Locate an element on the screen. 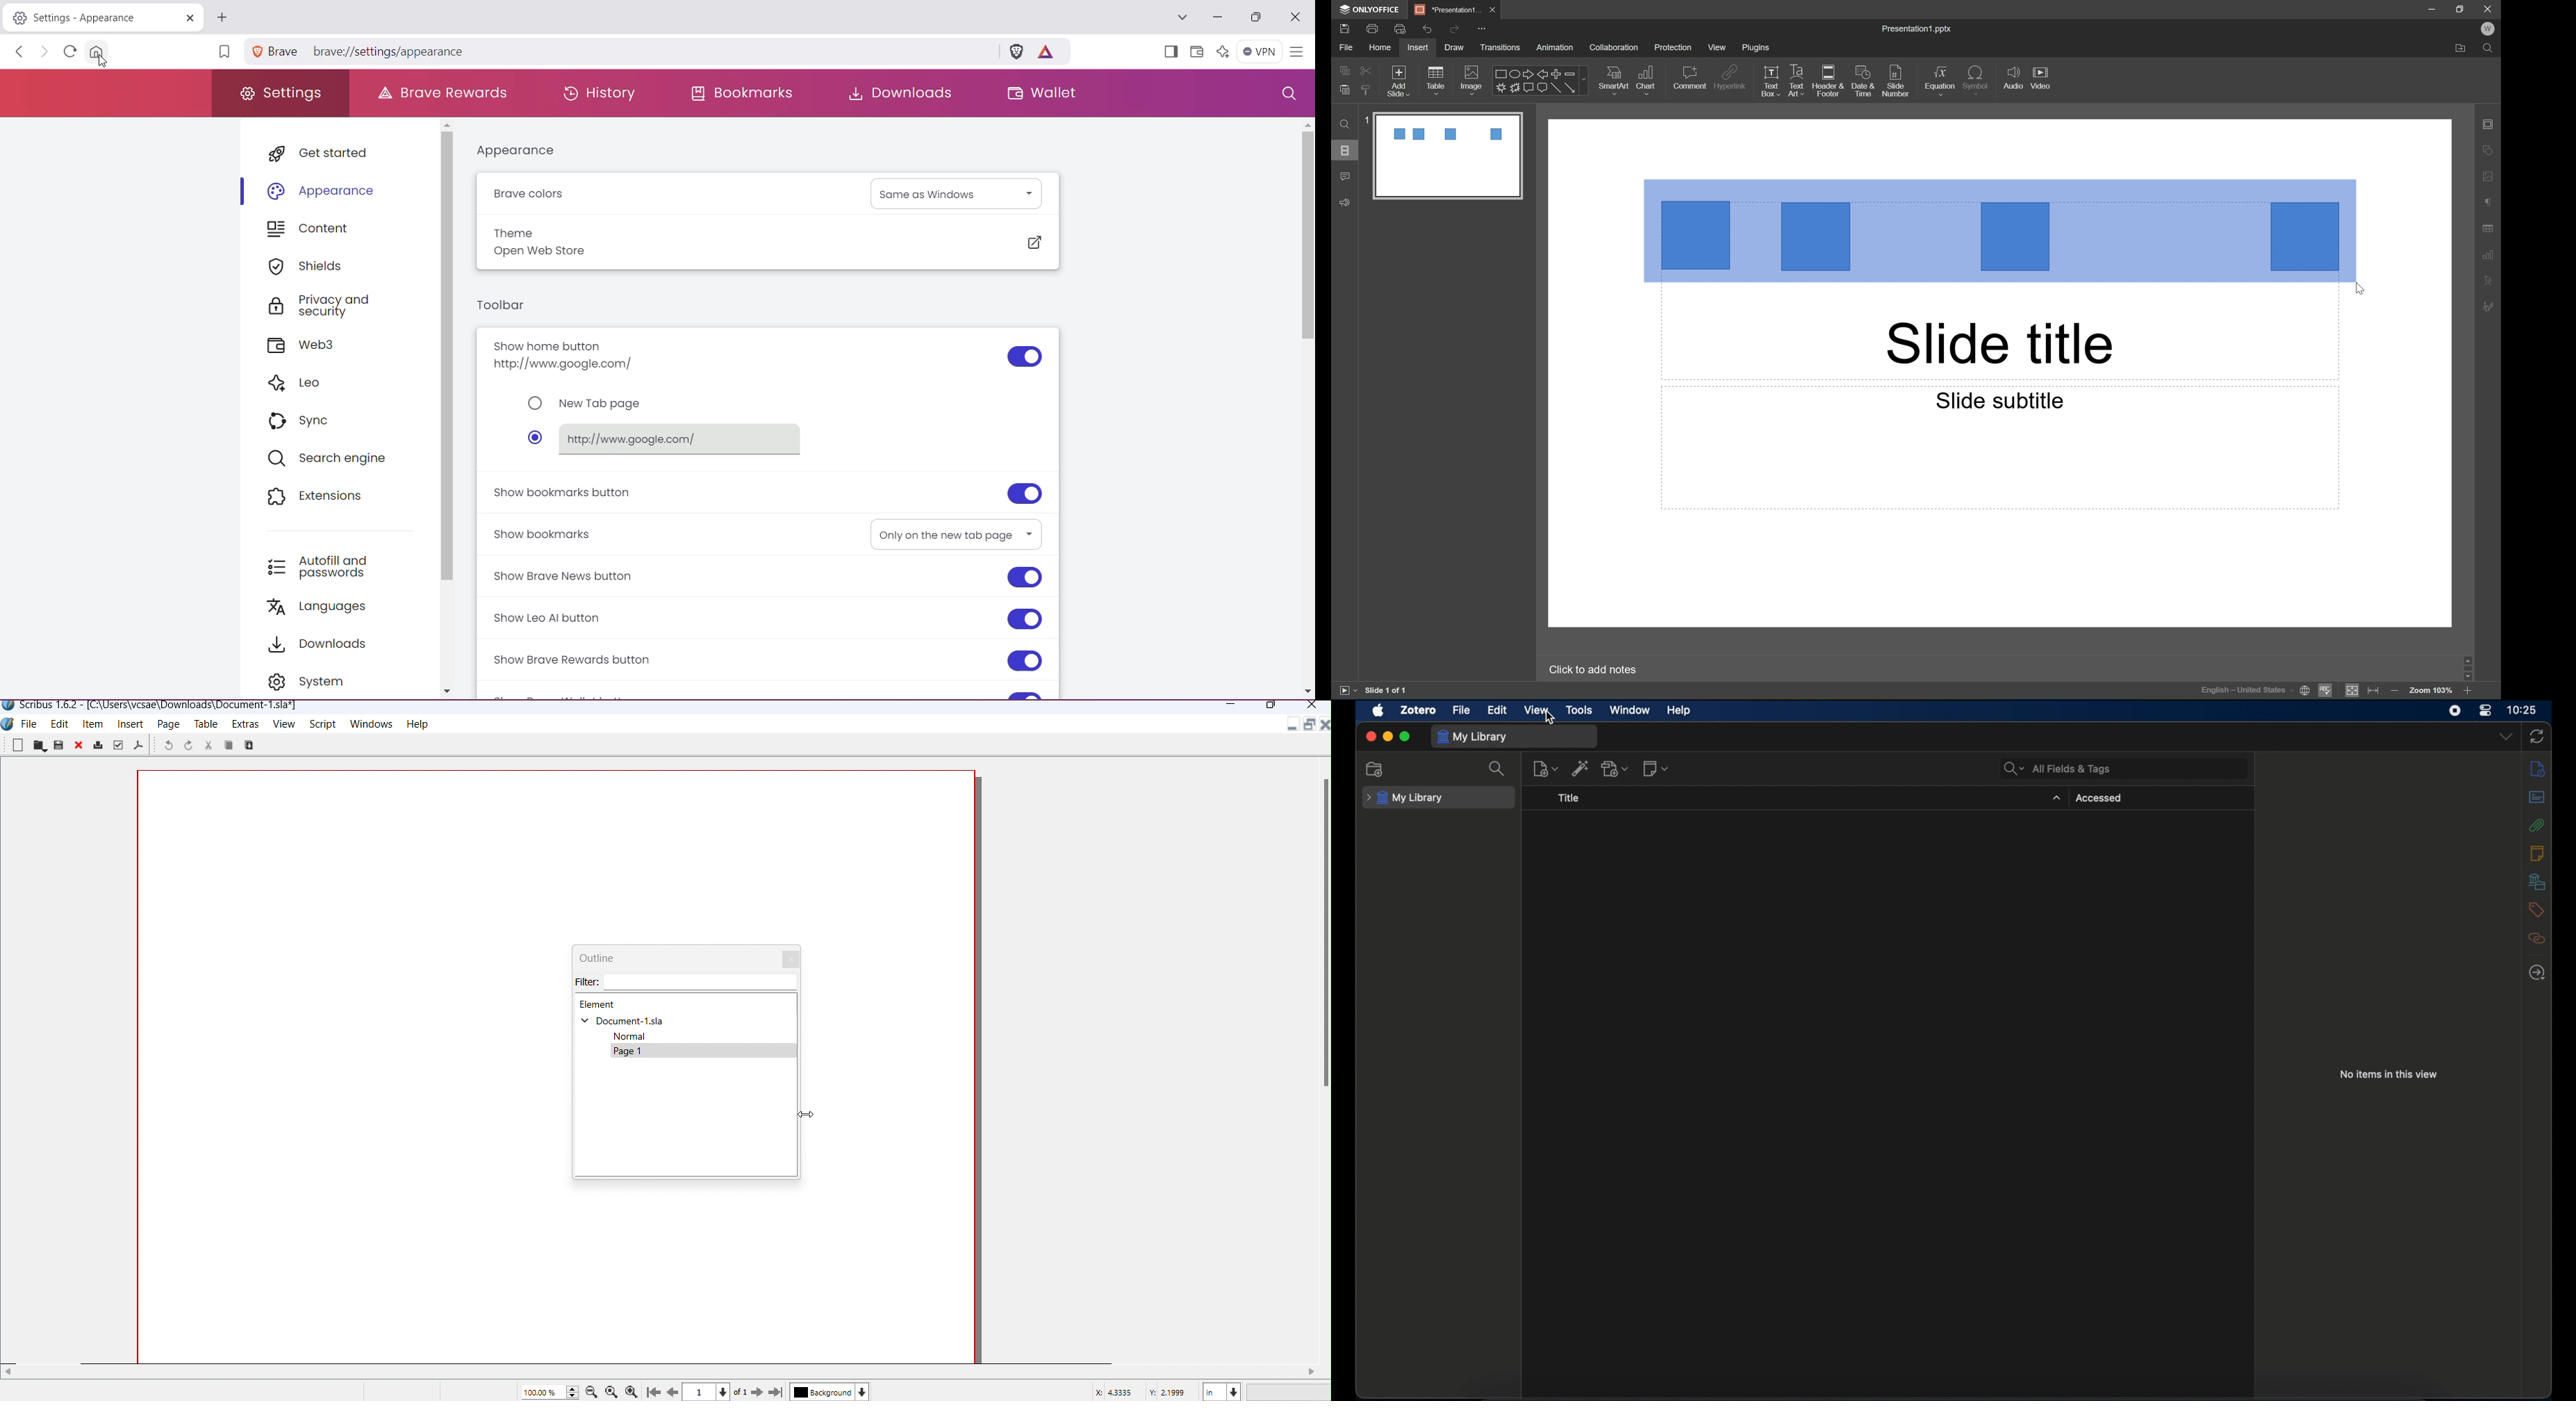 This screenshot has height=1428, width=2576.  is located at coordinates (140, 746).